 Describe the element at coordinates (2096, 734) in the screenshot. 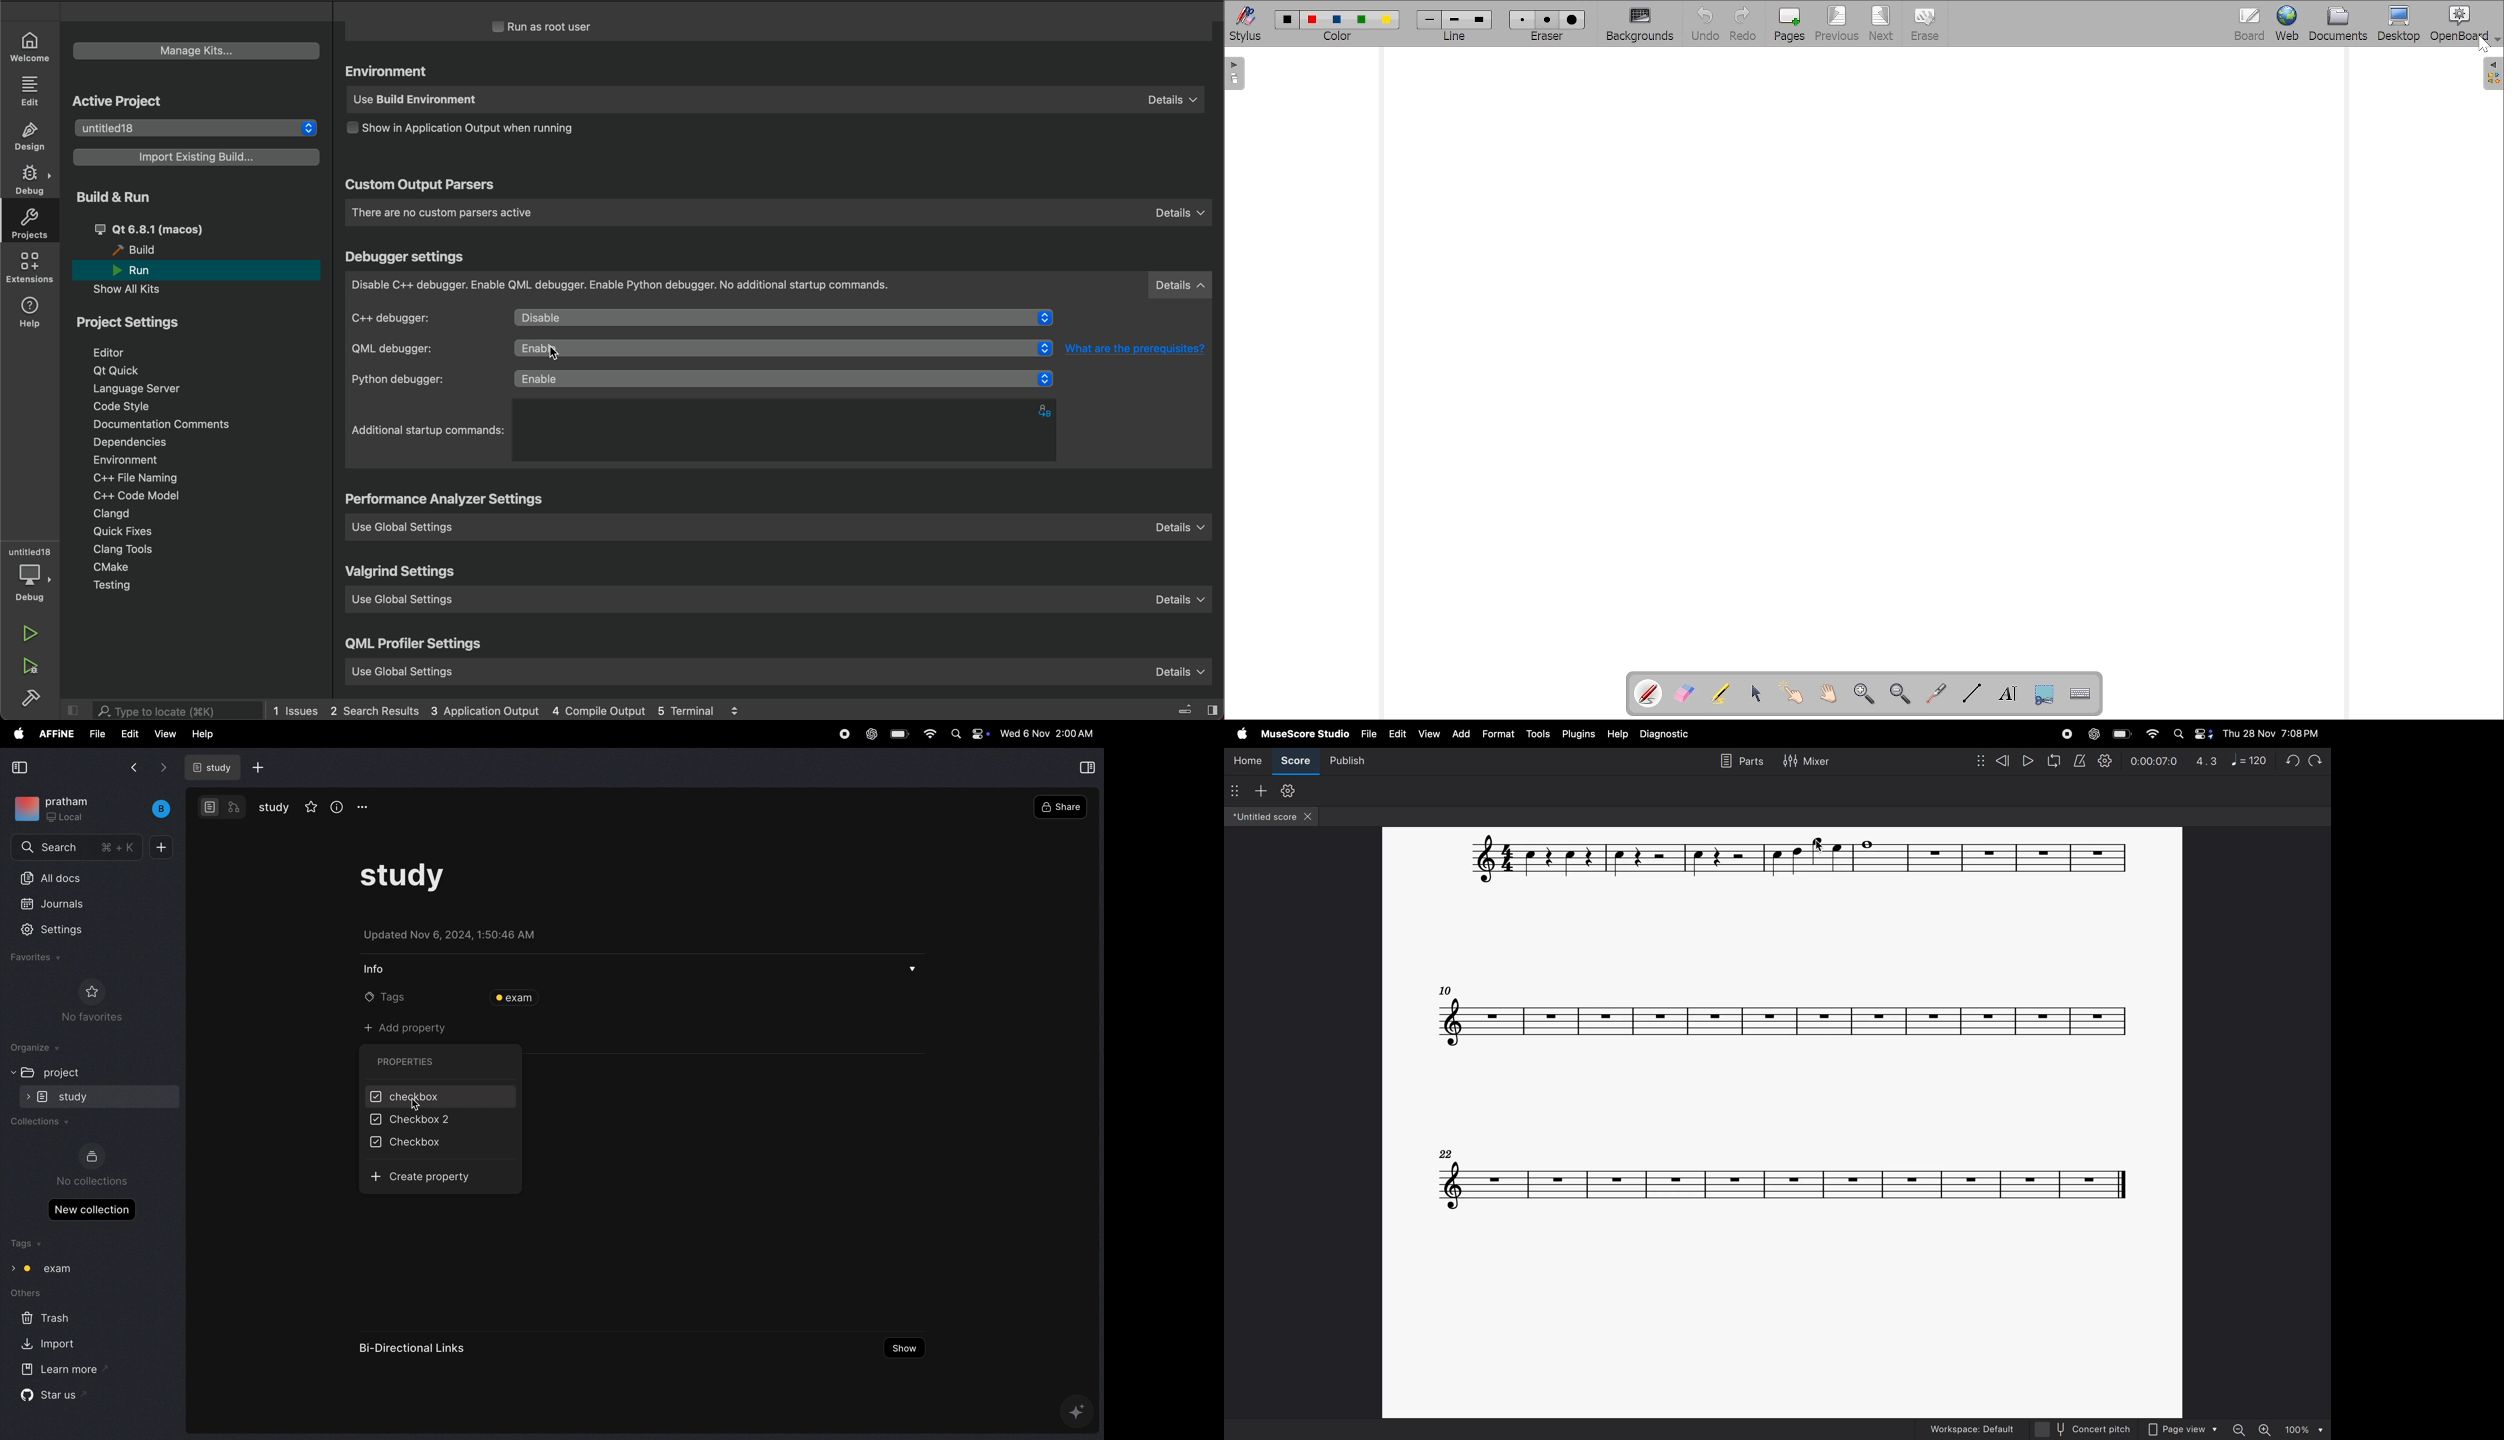

I see `chatgpt` at that location.